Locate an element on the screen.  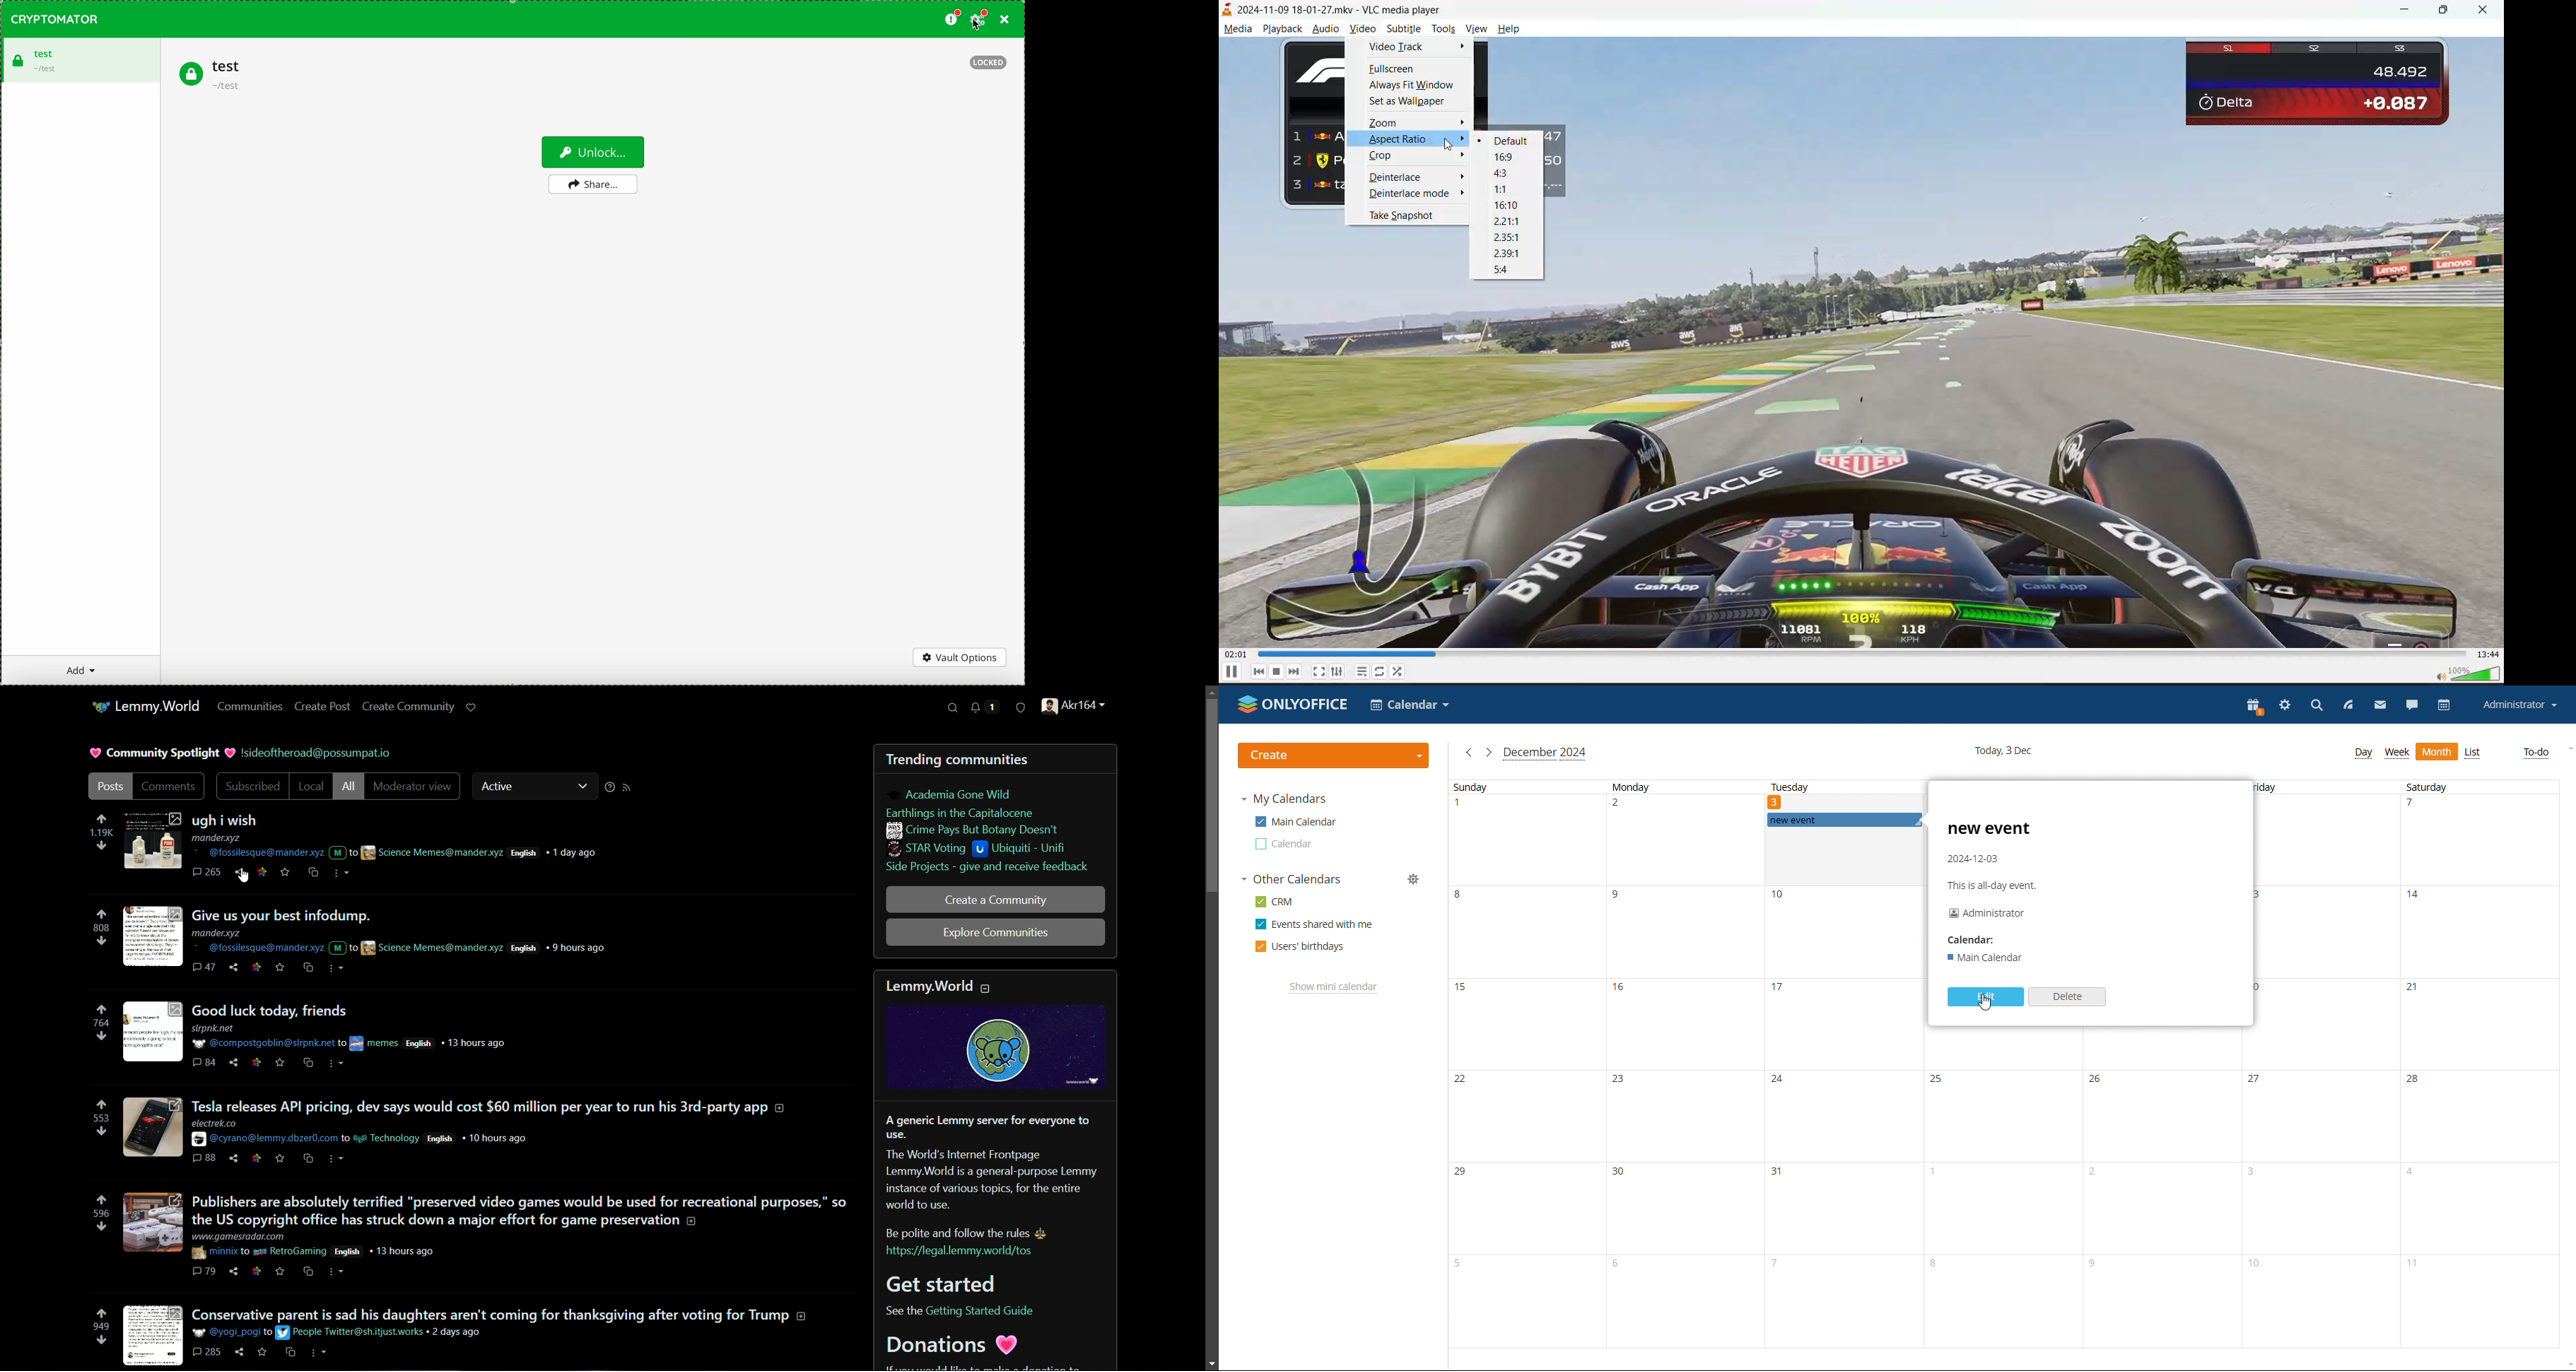
calender is located at coordinates (1978, 939).